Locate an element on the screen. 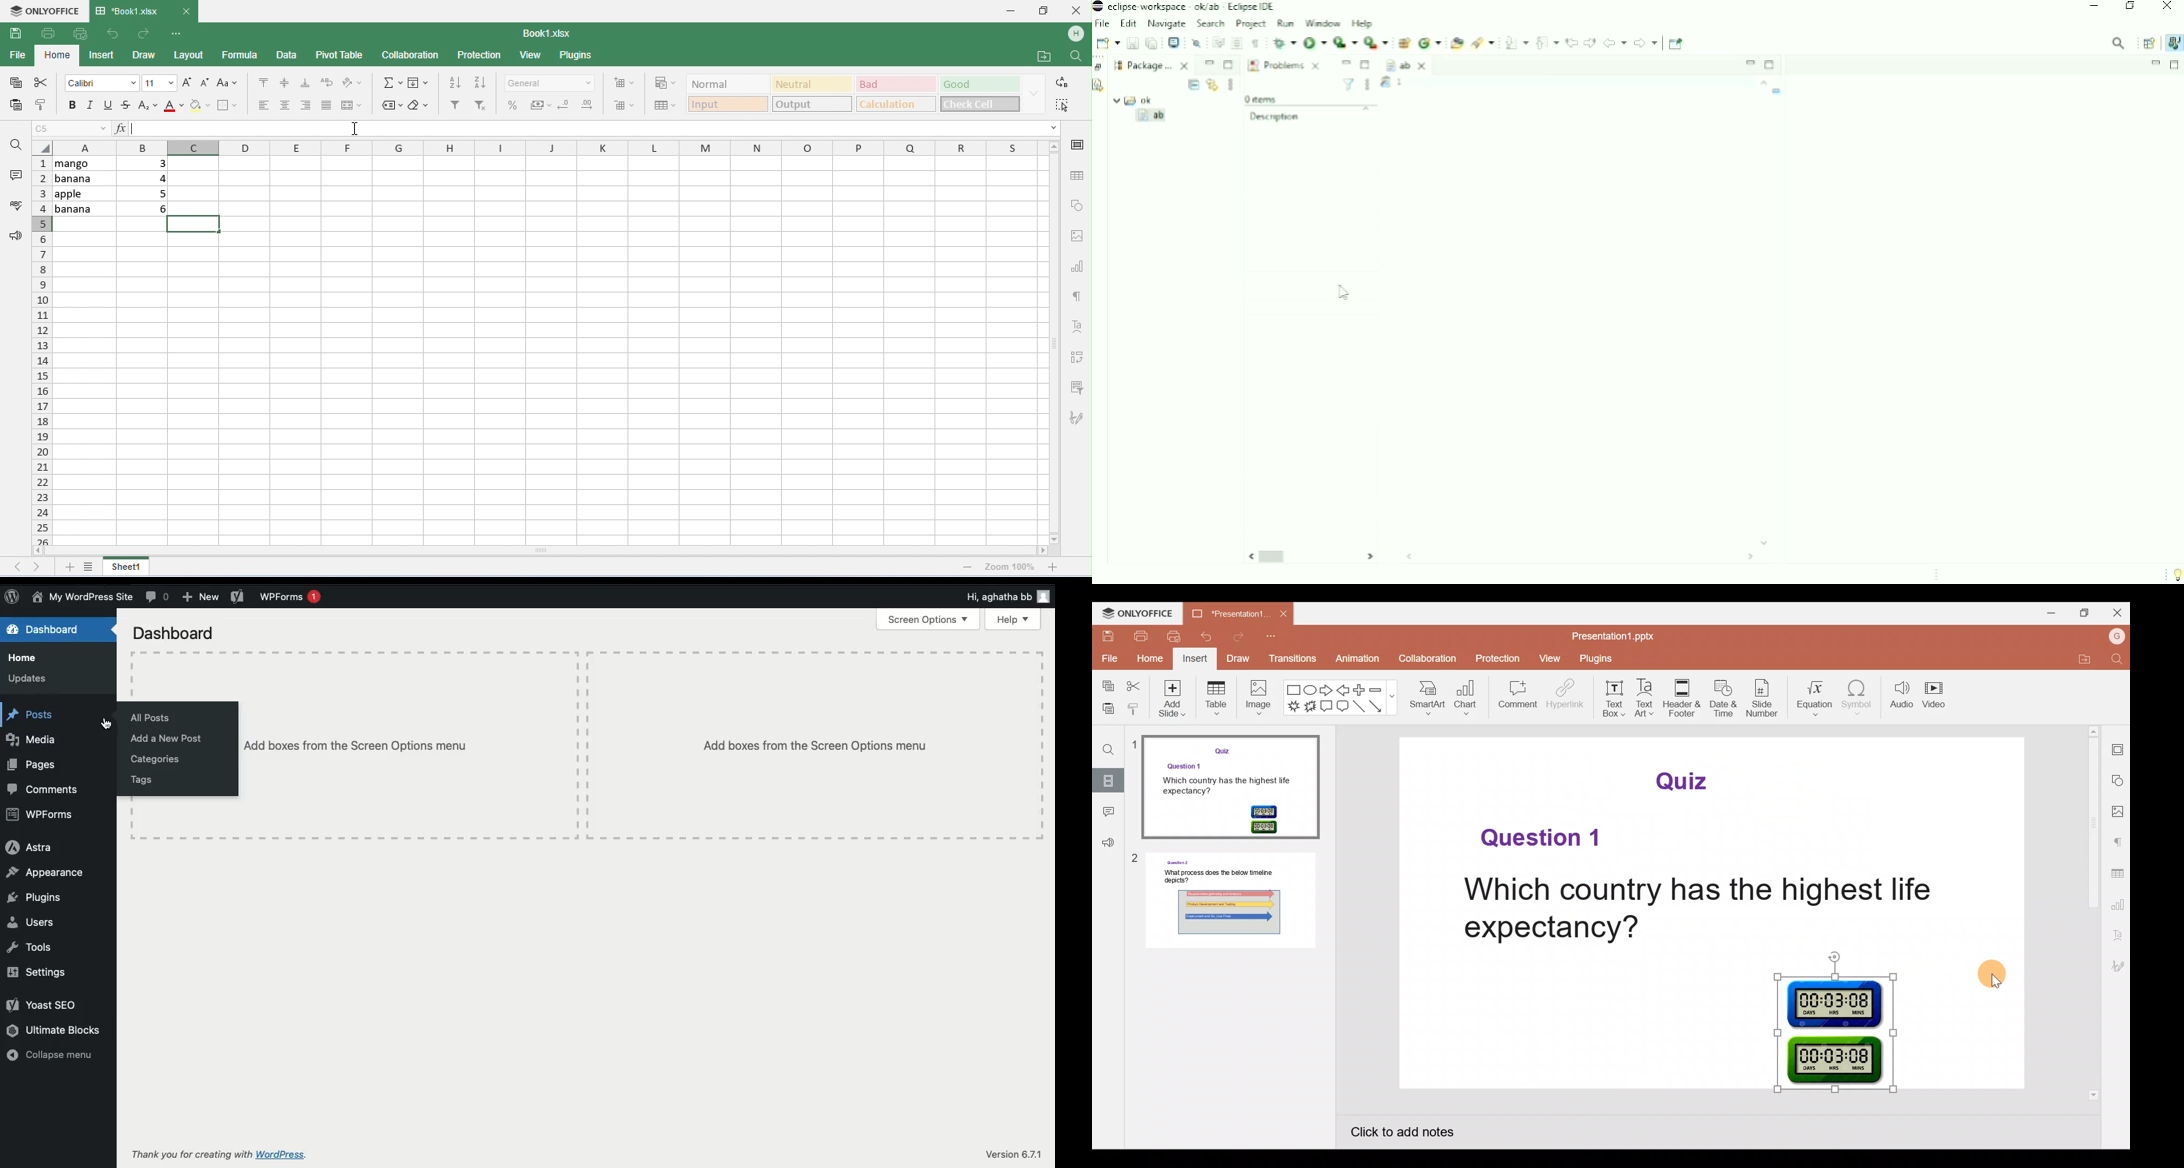  pivot table is located at coordinates (340, 55).